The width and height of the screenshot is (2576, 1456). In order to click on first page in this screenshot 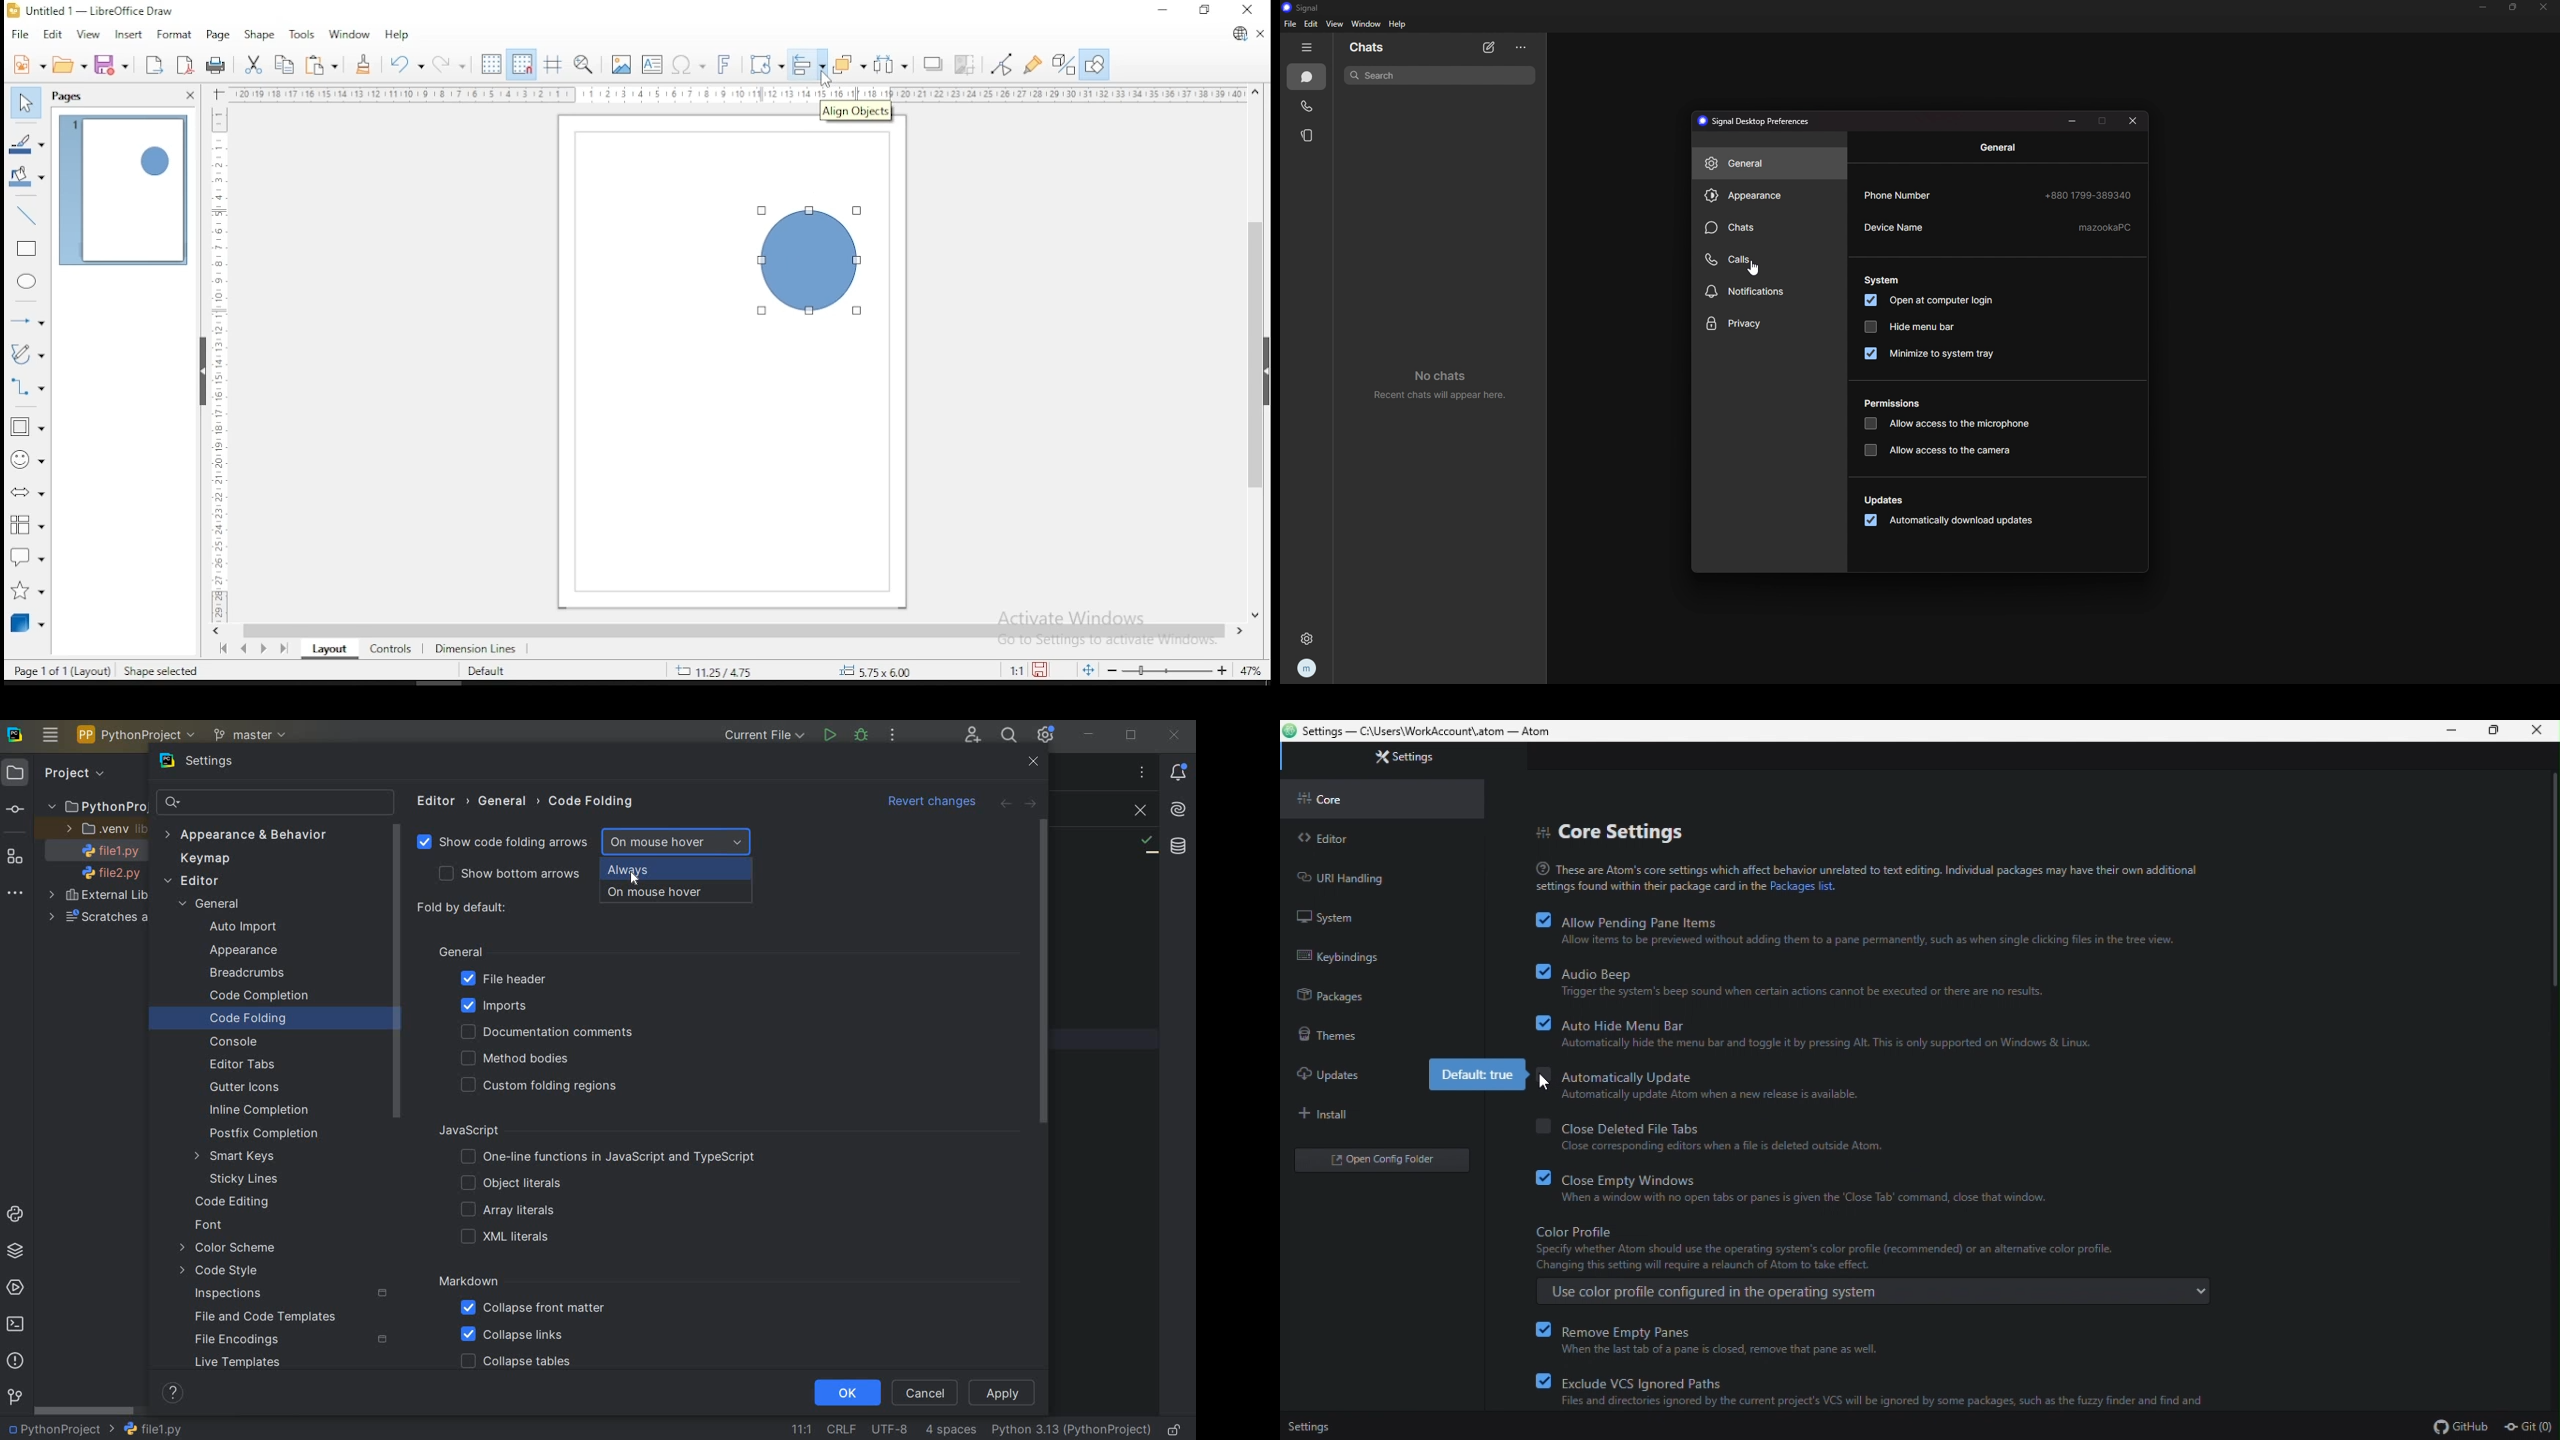, I will do `click(221, 649)`.